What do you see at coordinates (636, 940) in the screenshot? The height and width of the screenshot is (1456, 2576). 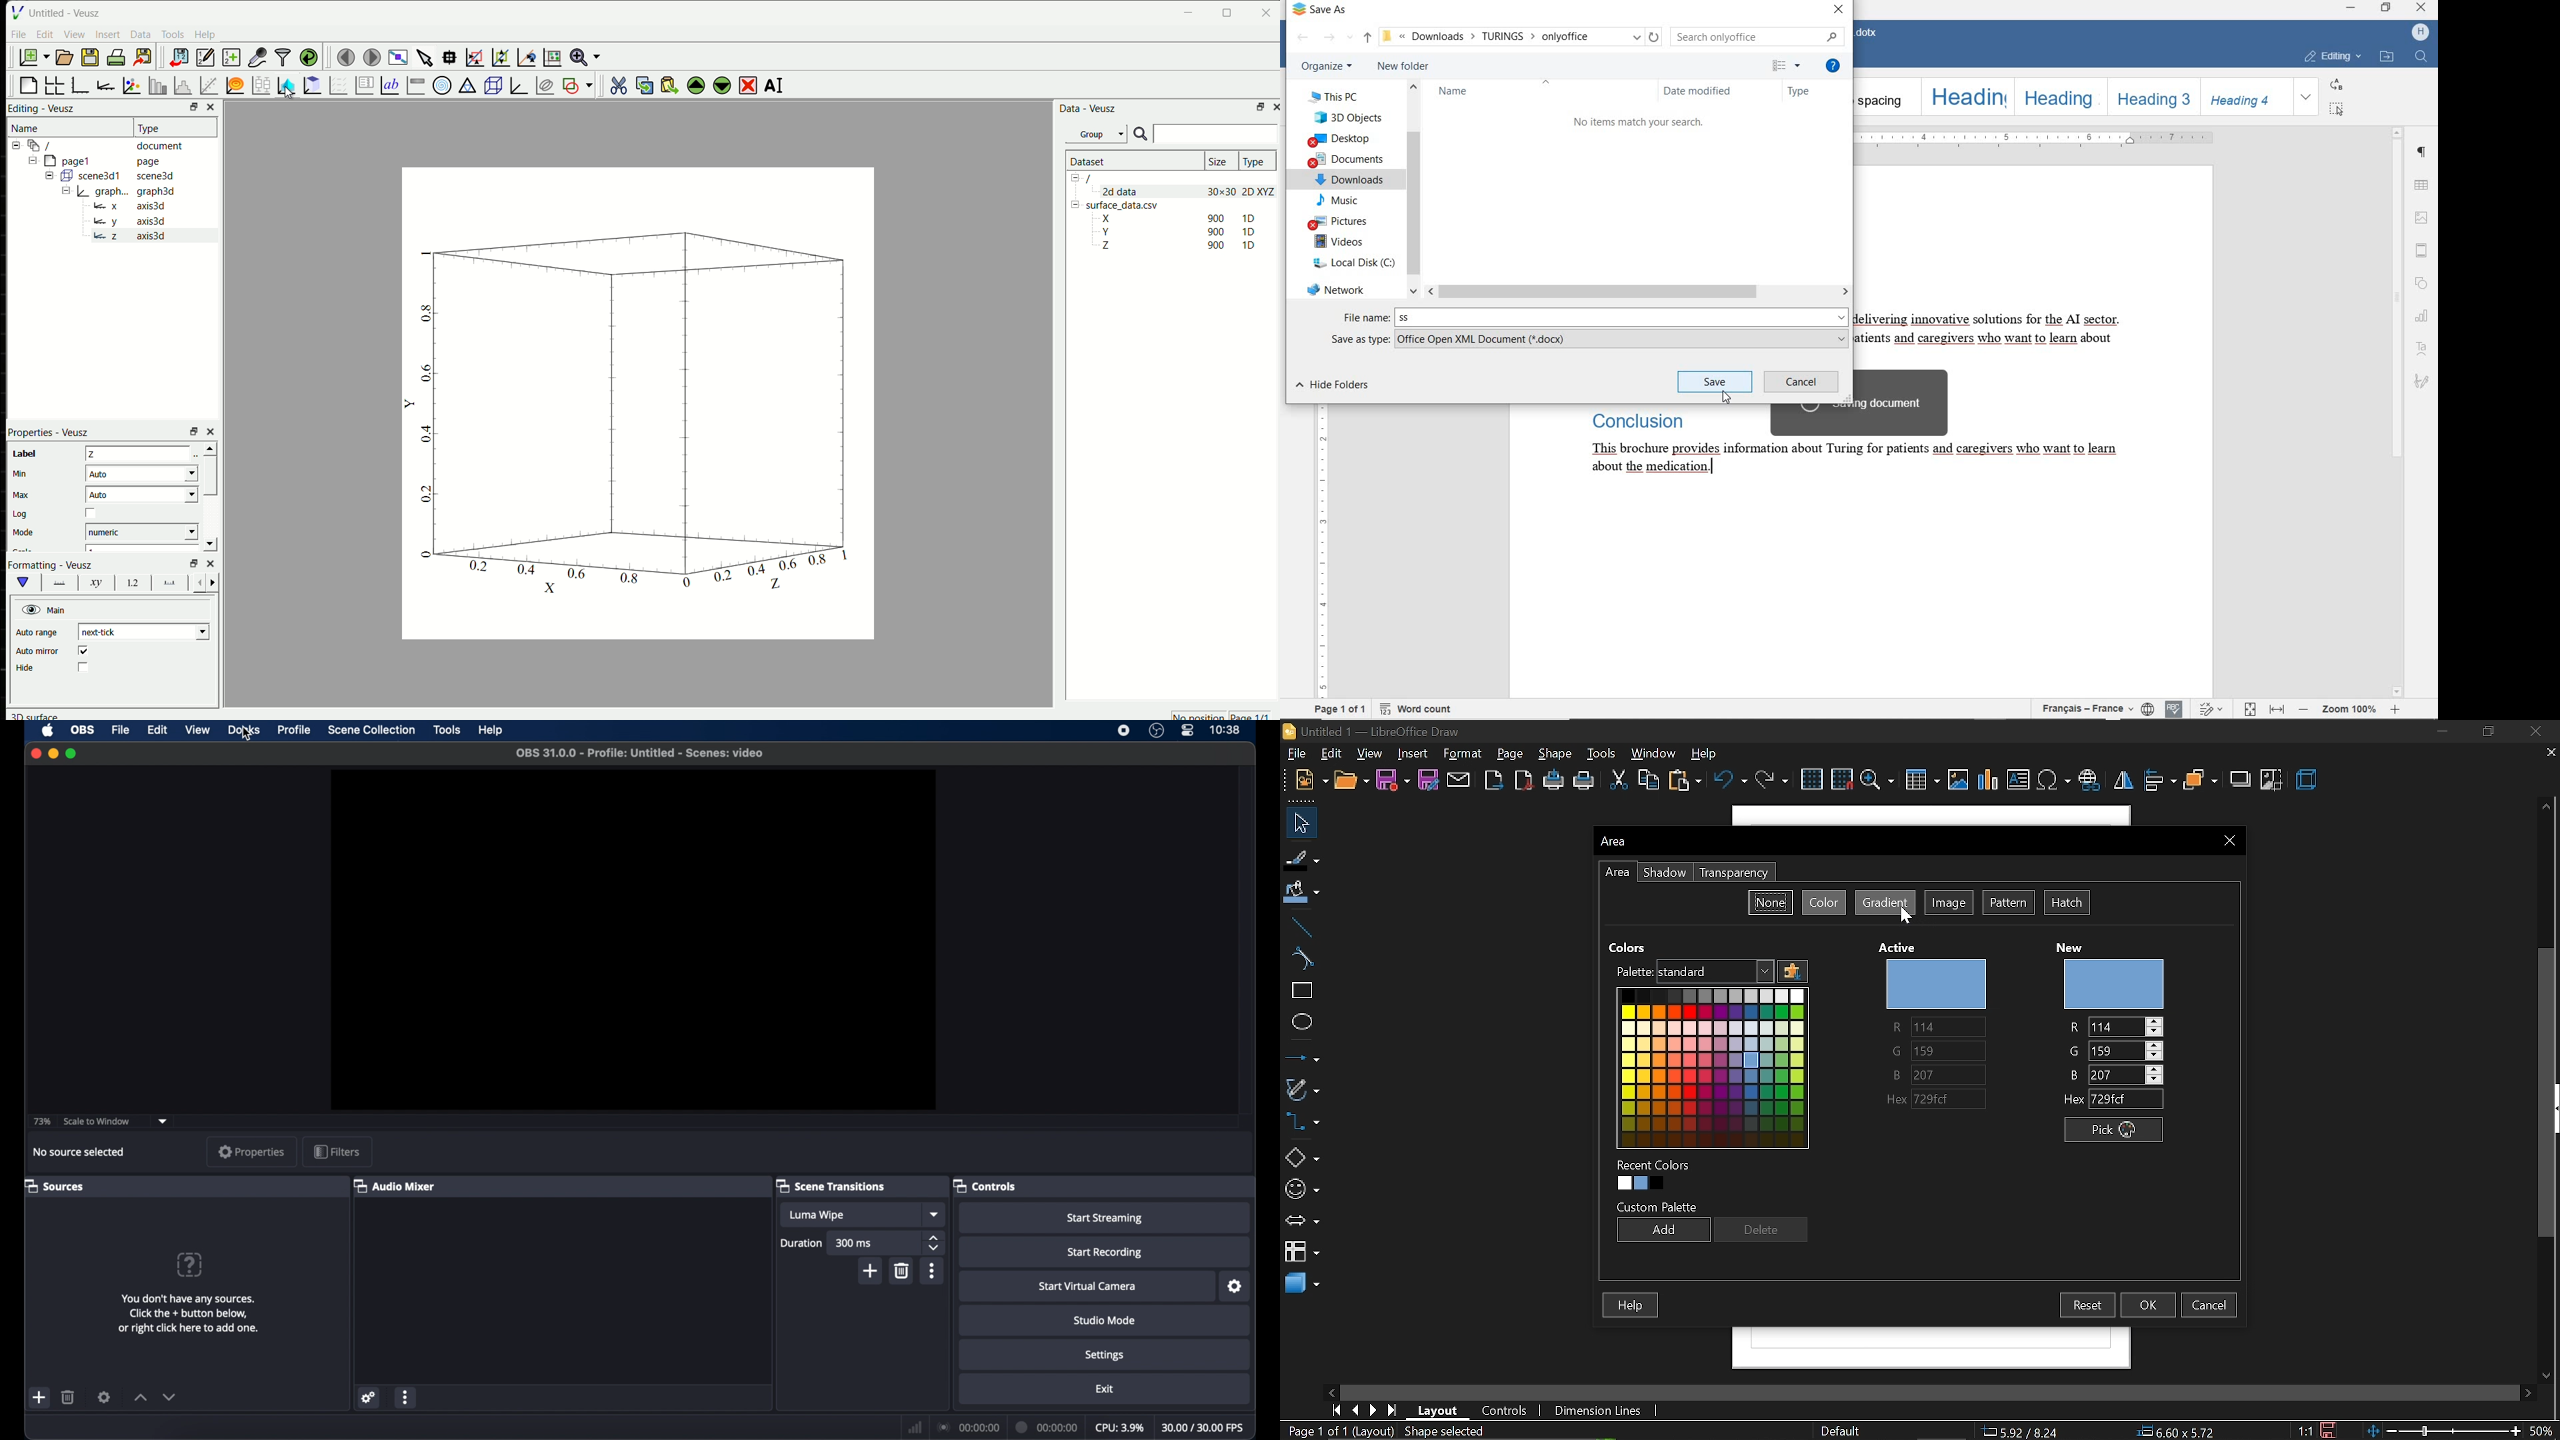 I see `preview` at bounding box center [636, 940].